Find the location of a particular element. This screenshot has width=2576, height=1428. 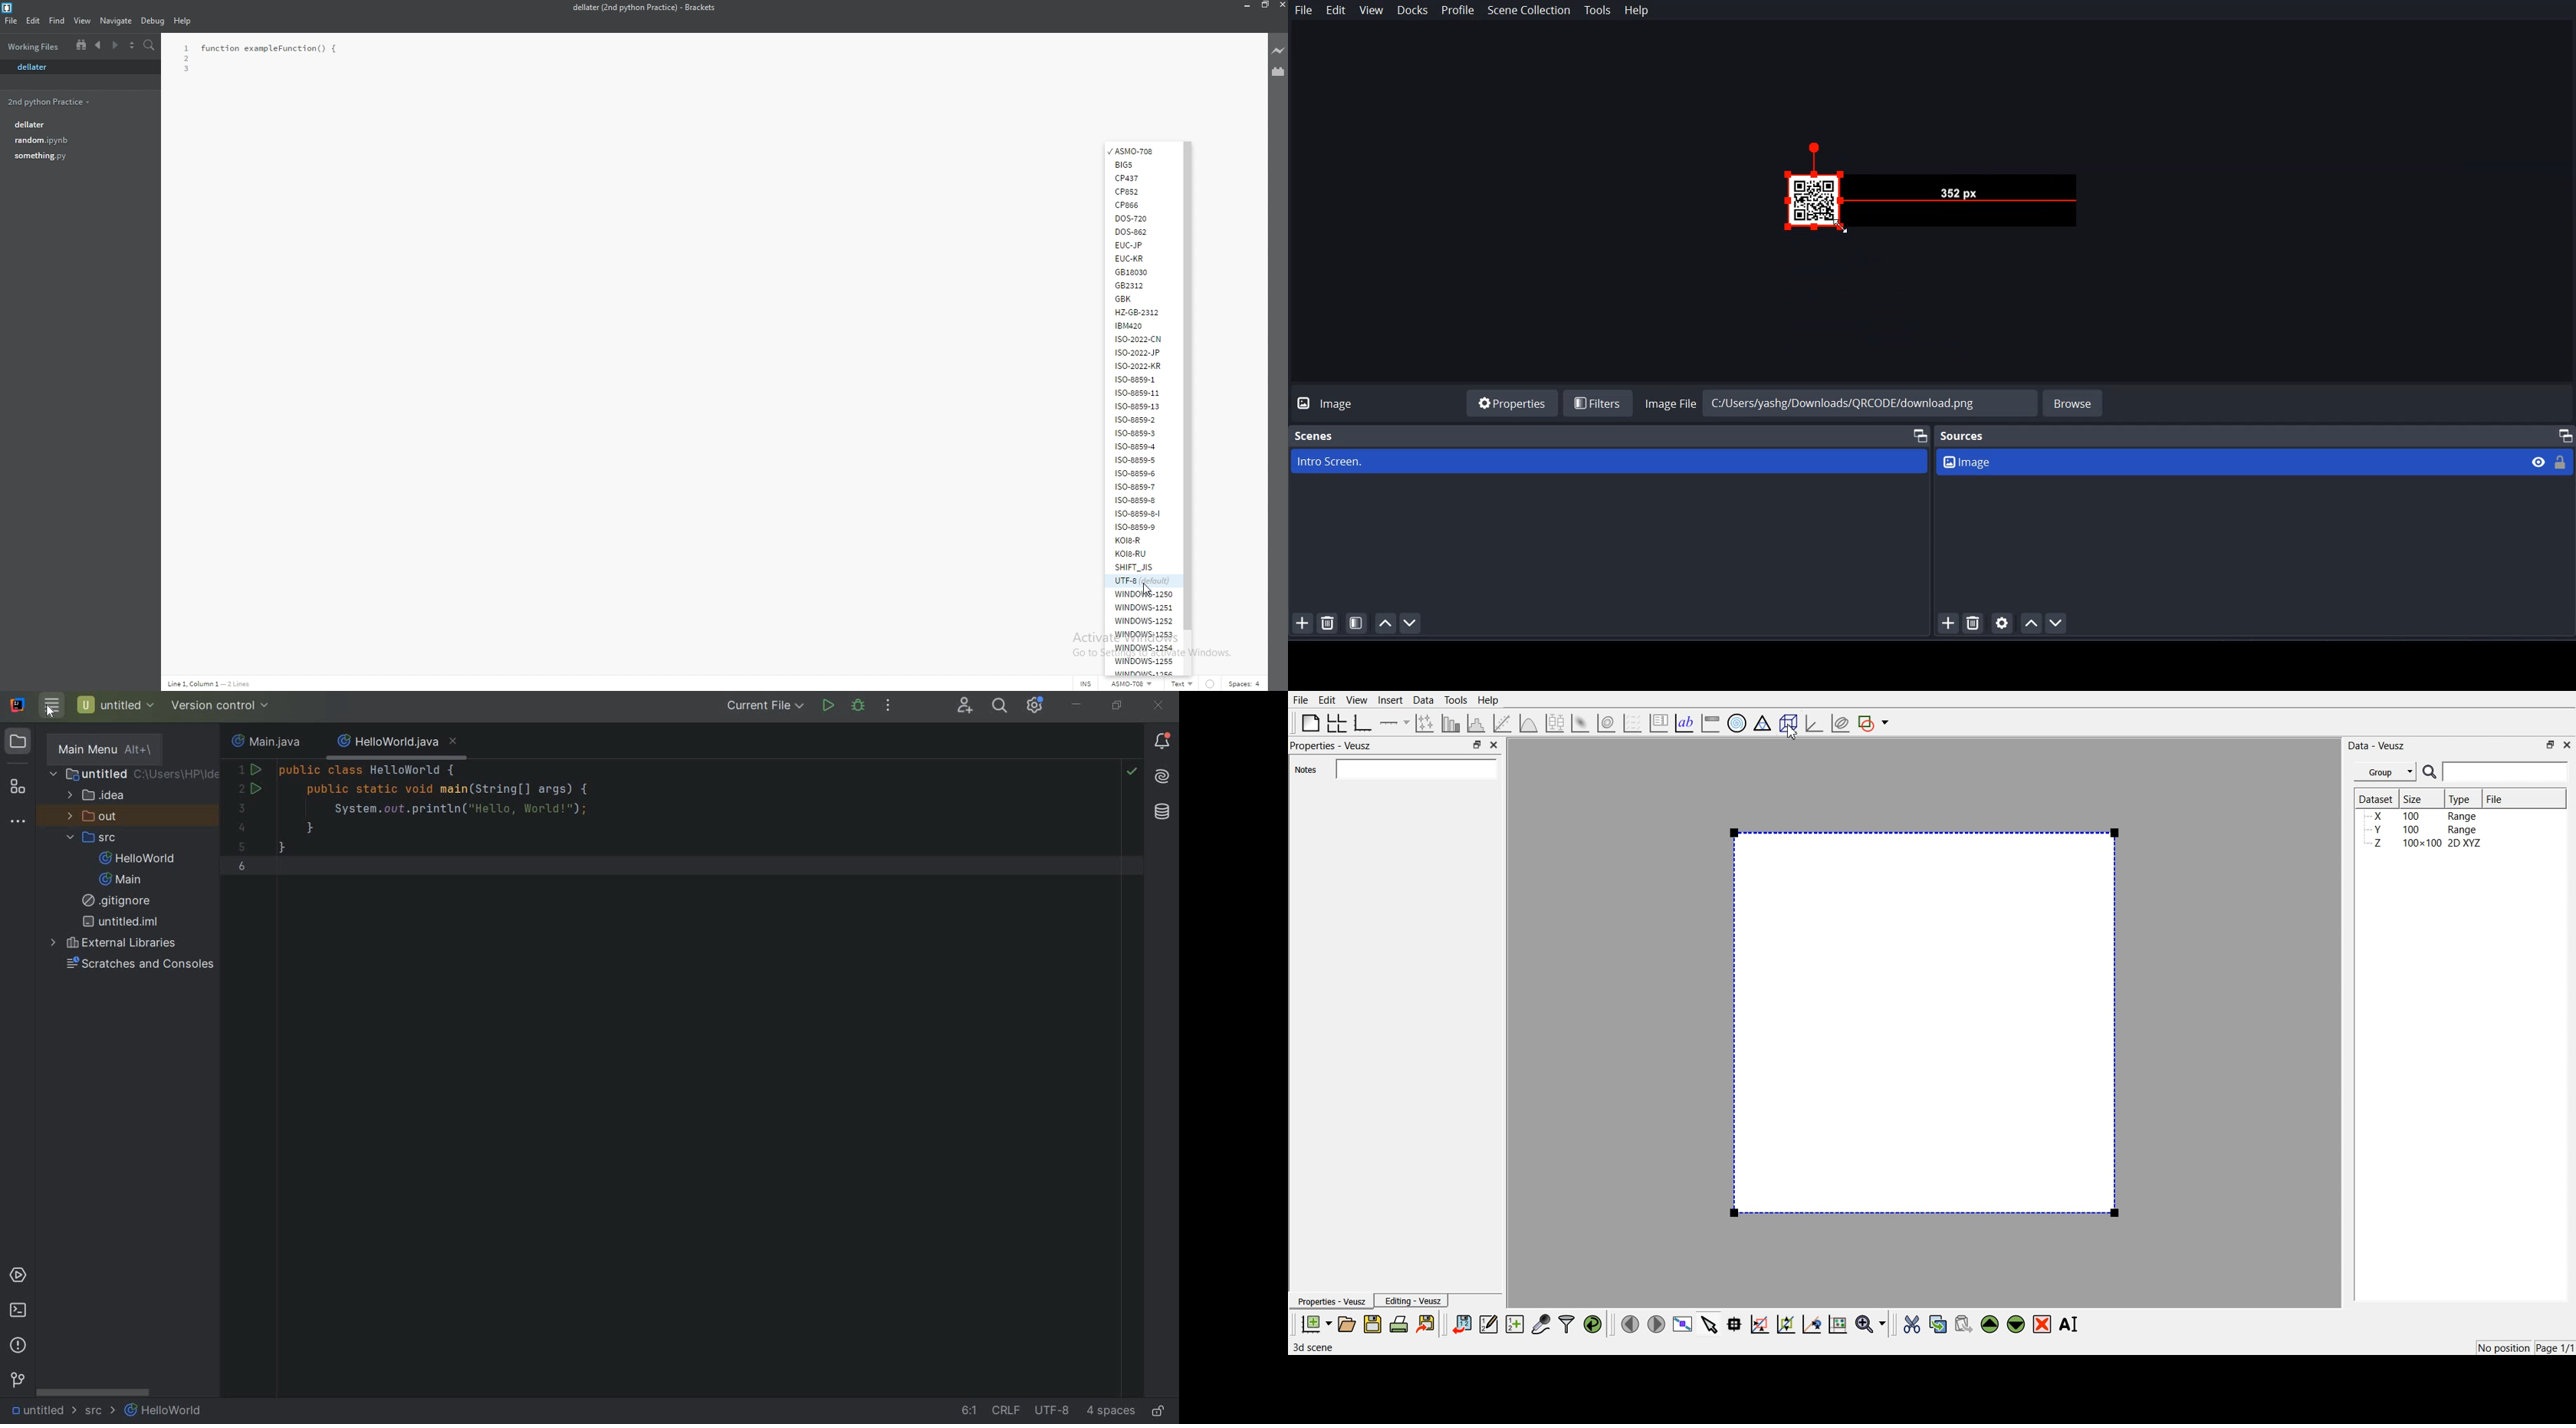

Paste widget from the clipboard is located at coordinates (1964, 1323).